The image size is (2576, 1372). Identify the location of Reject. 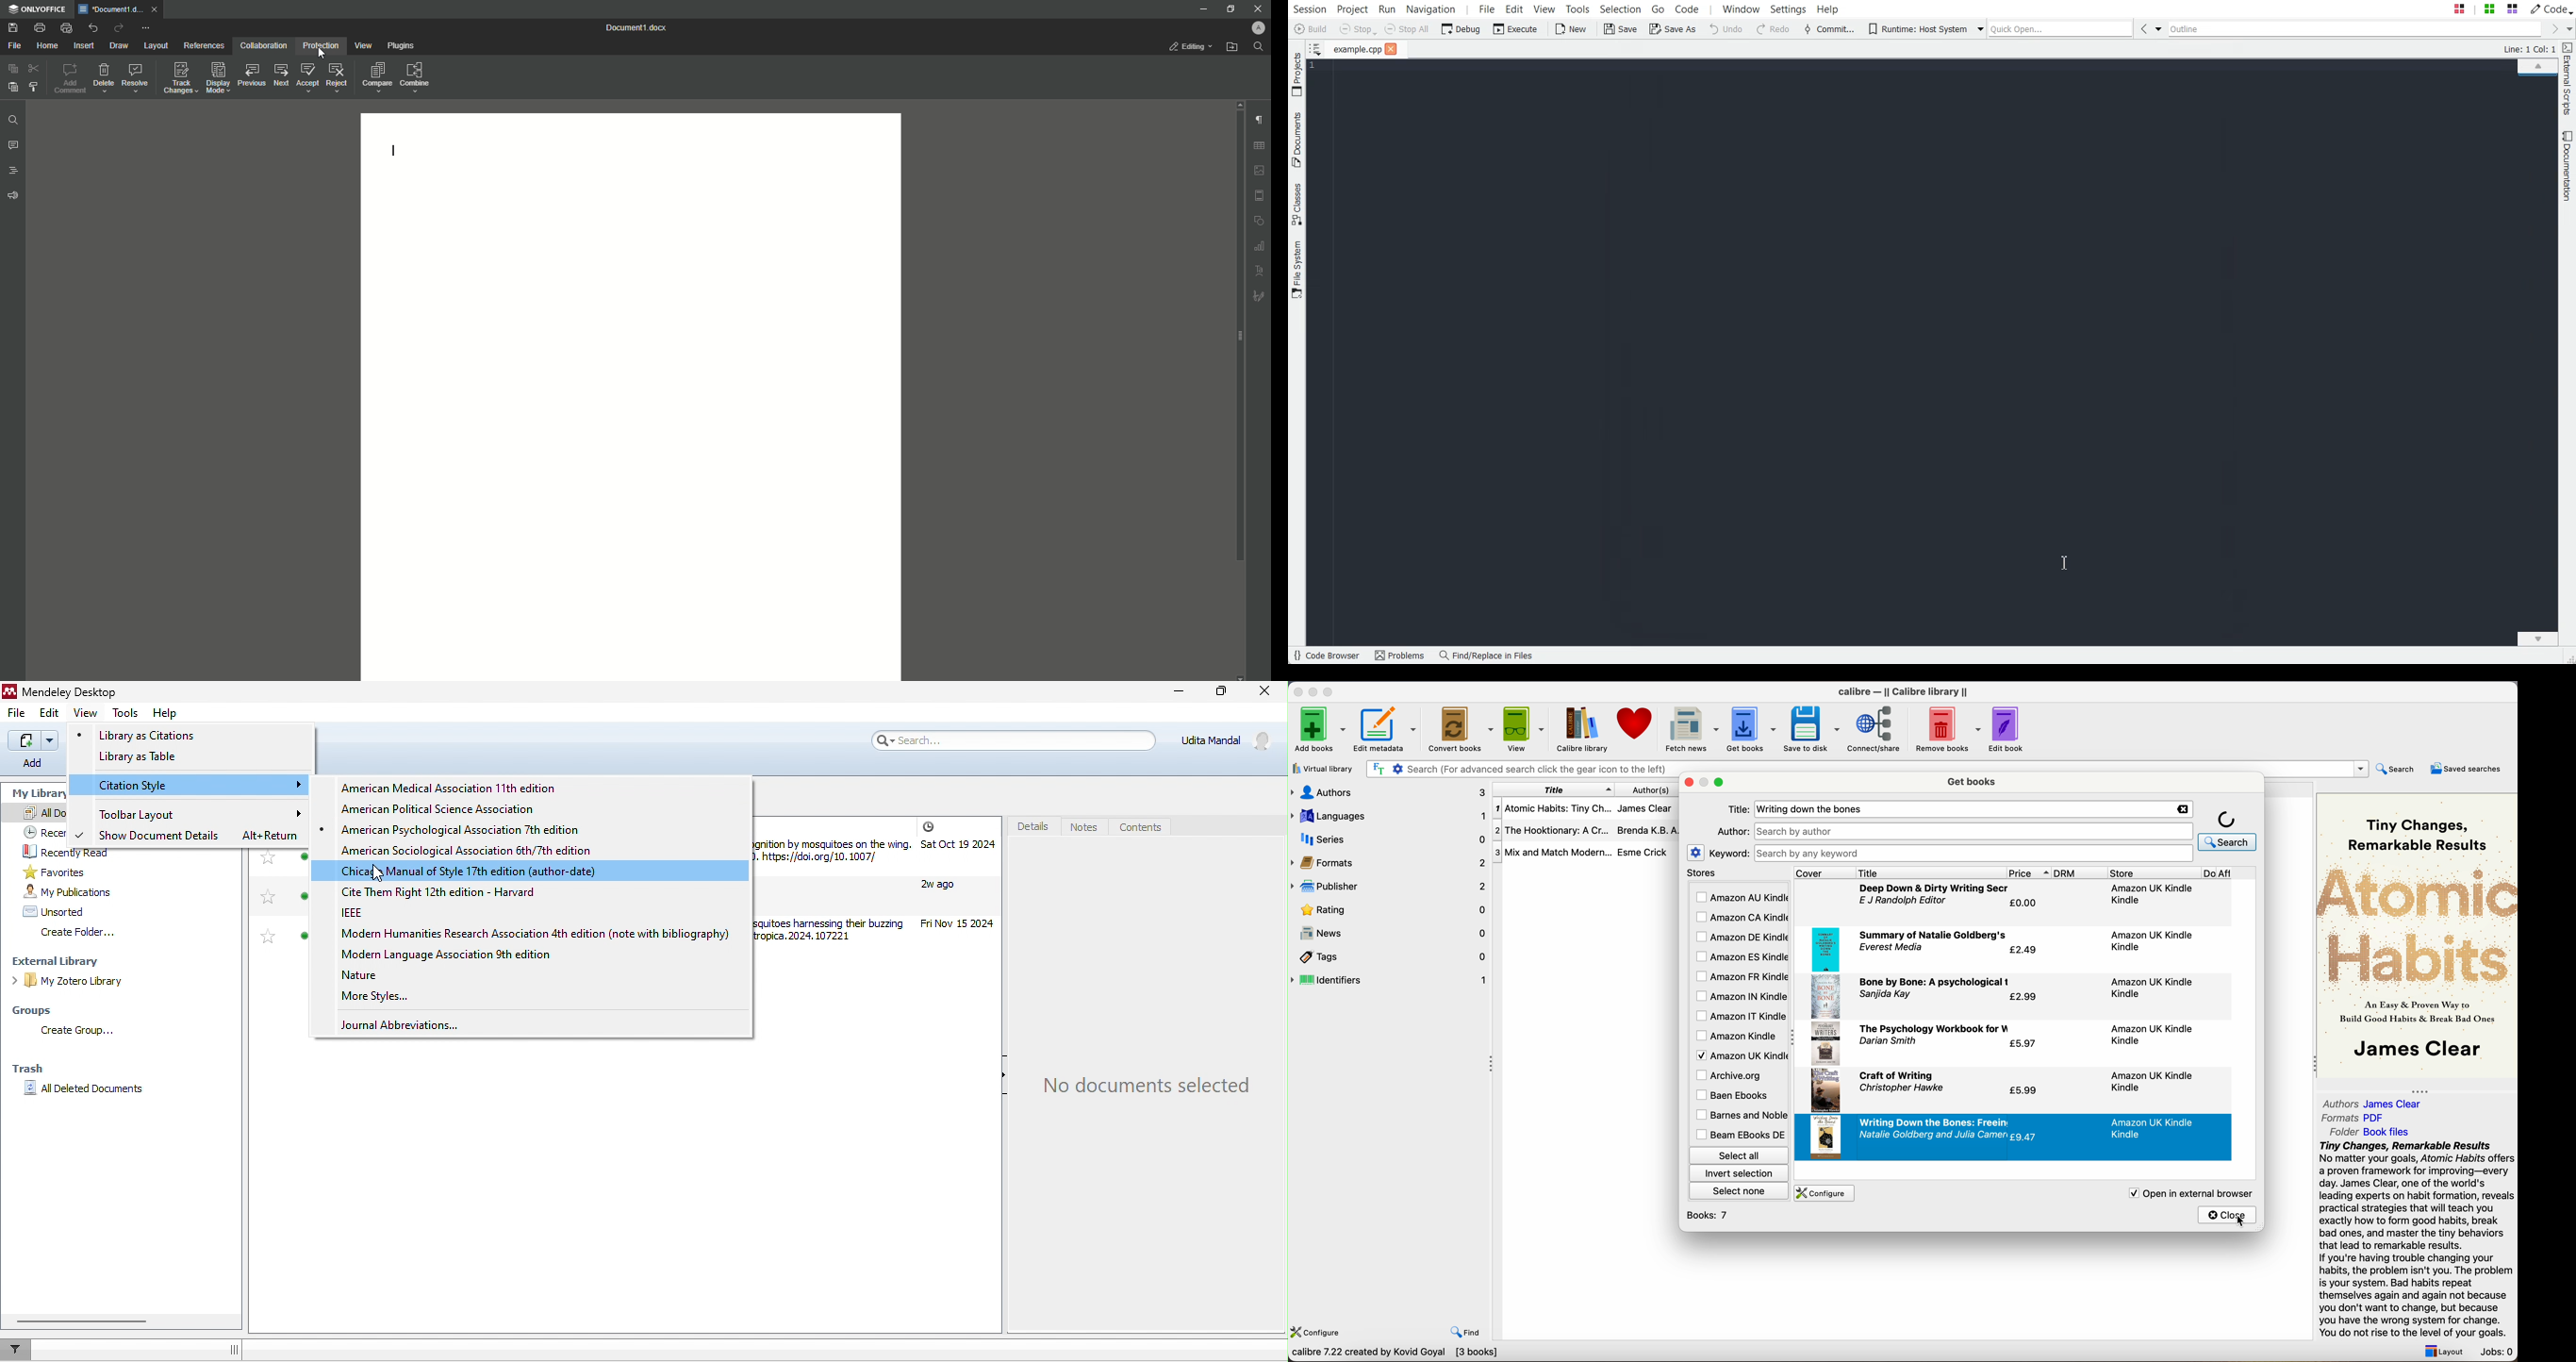
(338, 79).